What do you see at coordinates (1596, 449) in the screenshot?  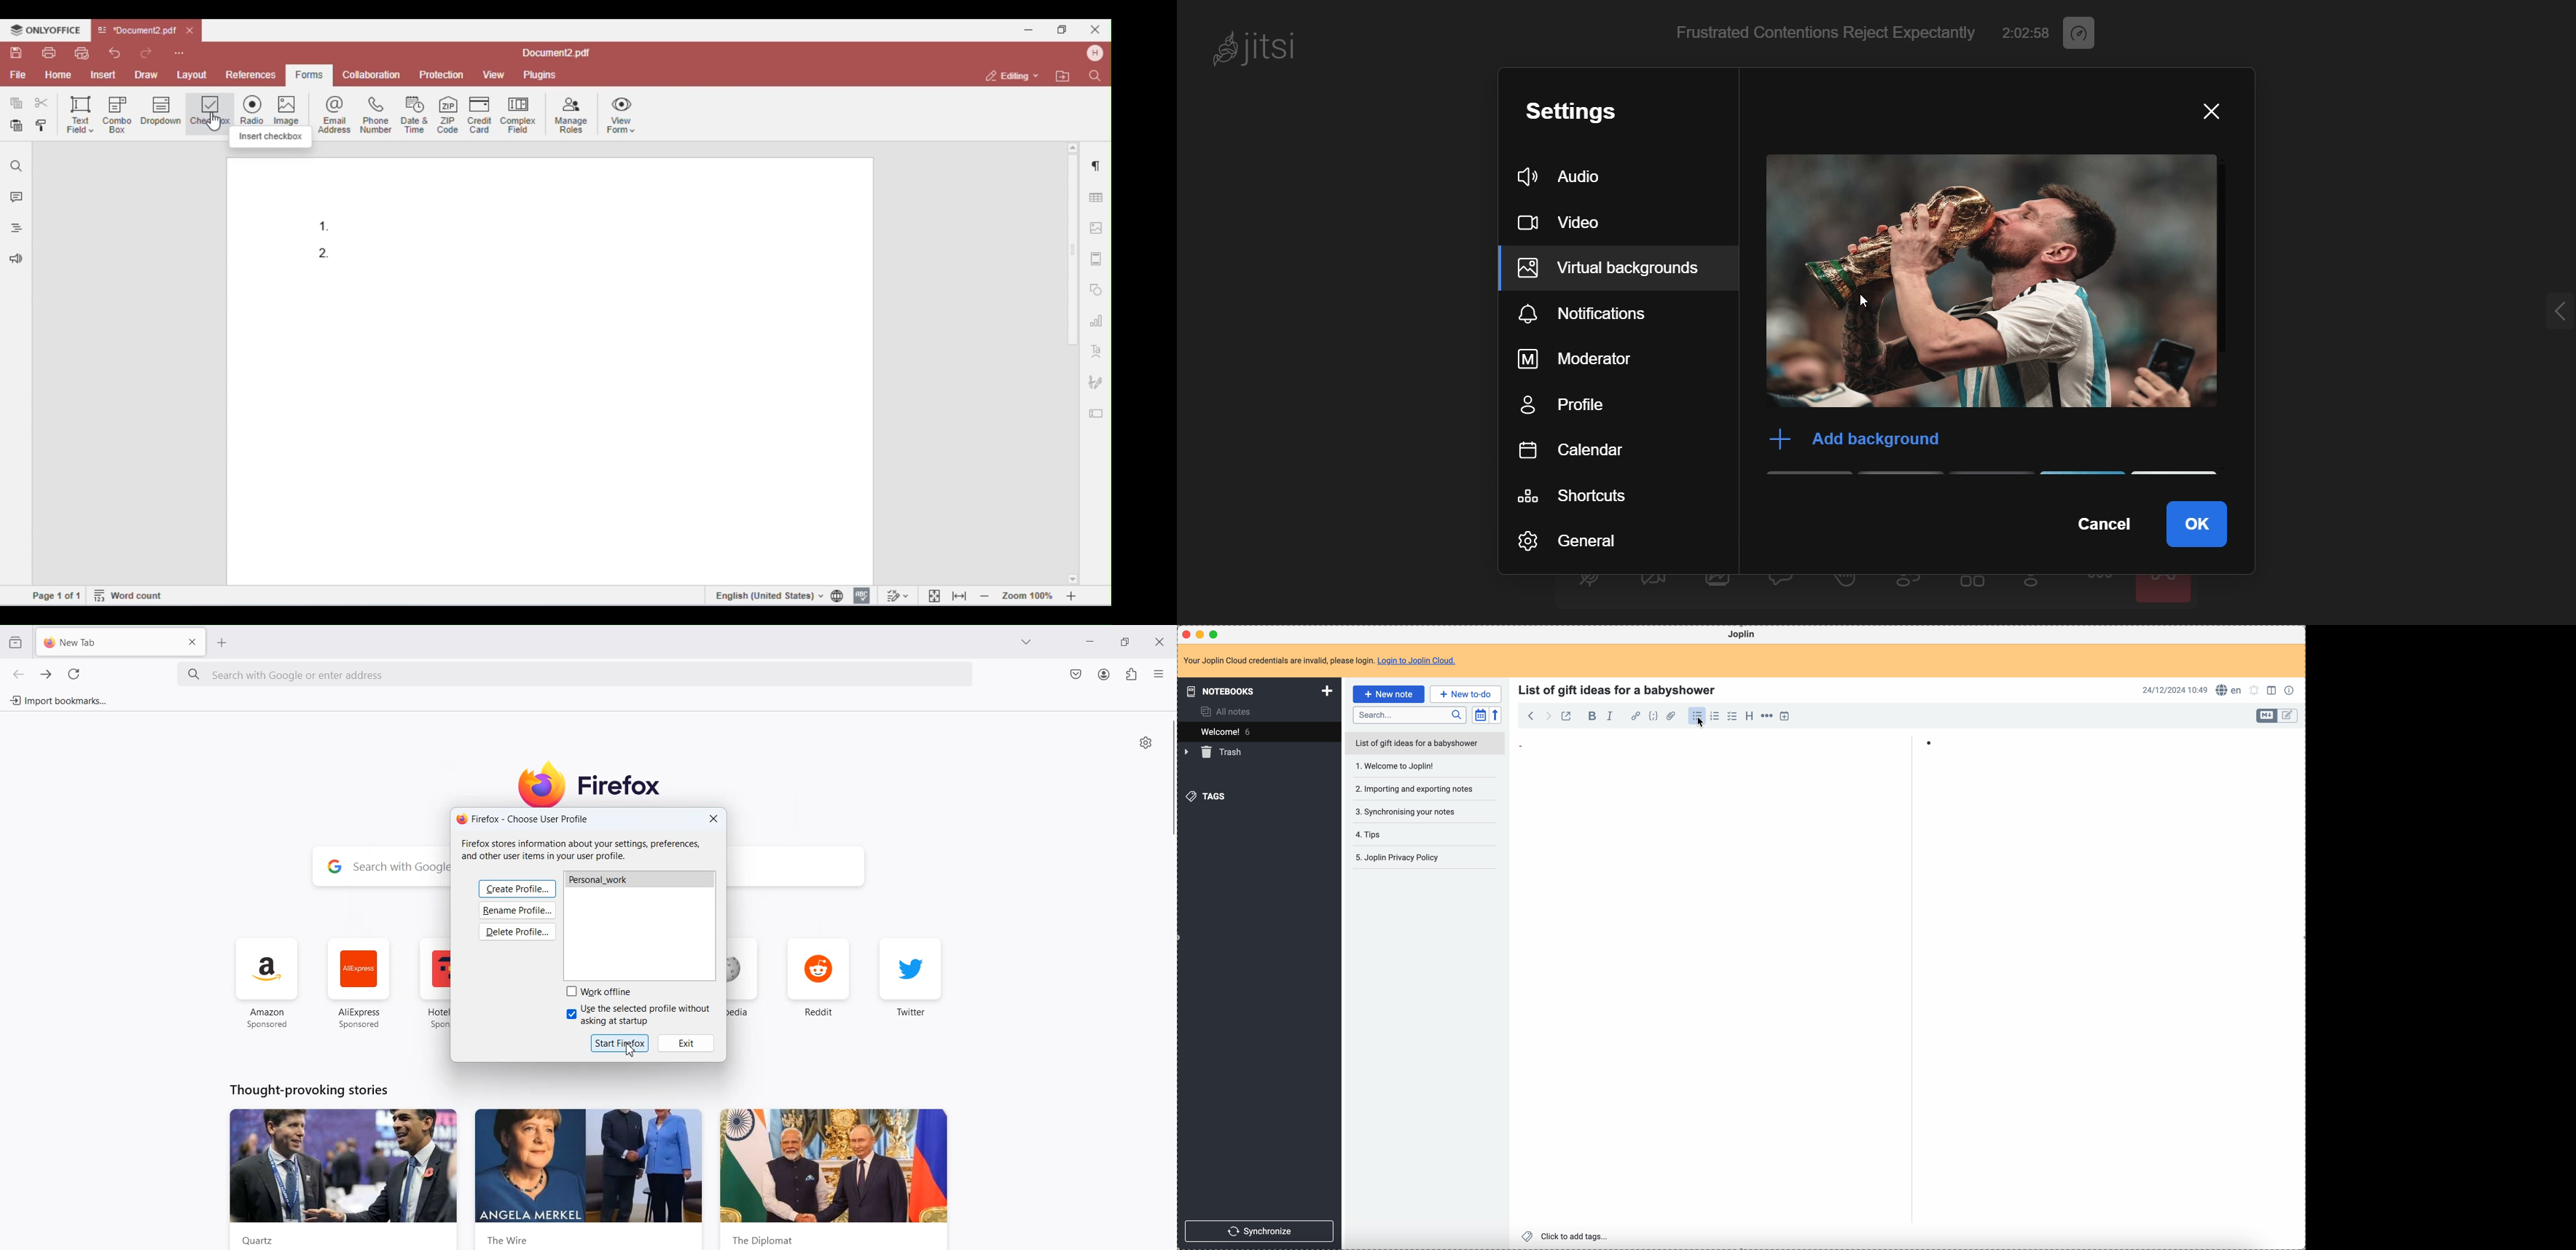 I see `calendar` at bounding box center [1596, 449].